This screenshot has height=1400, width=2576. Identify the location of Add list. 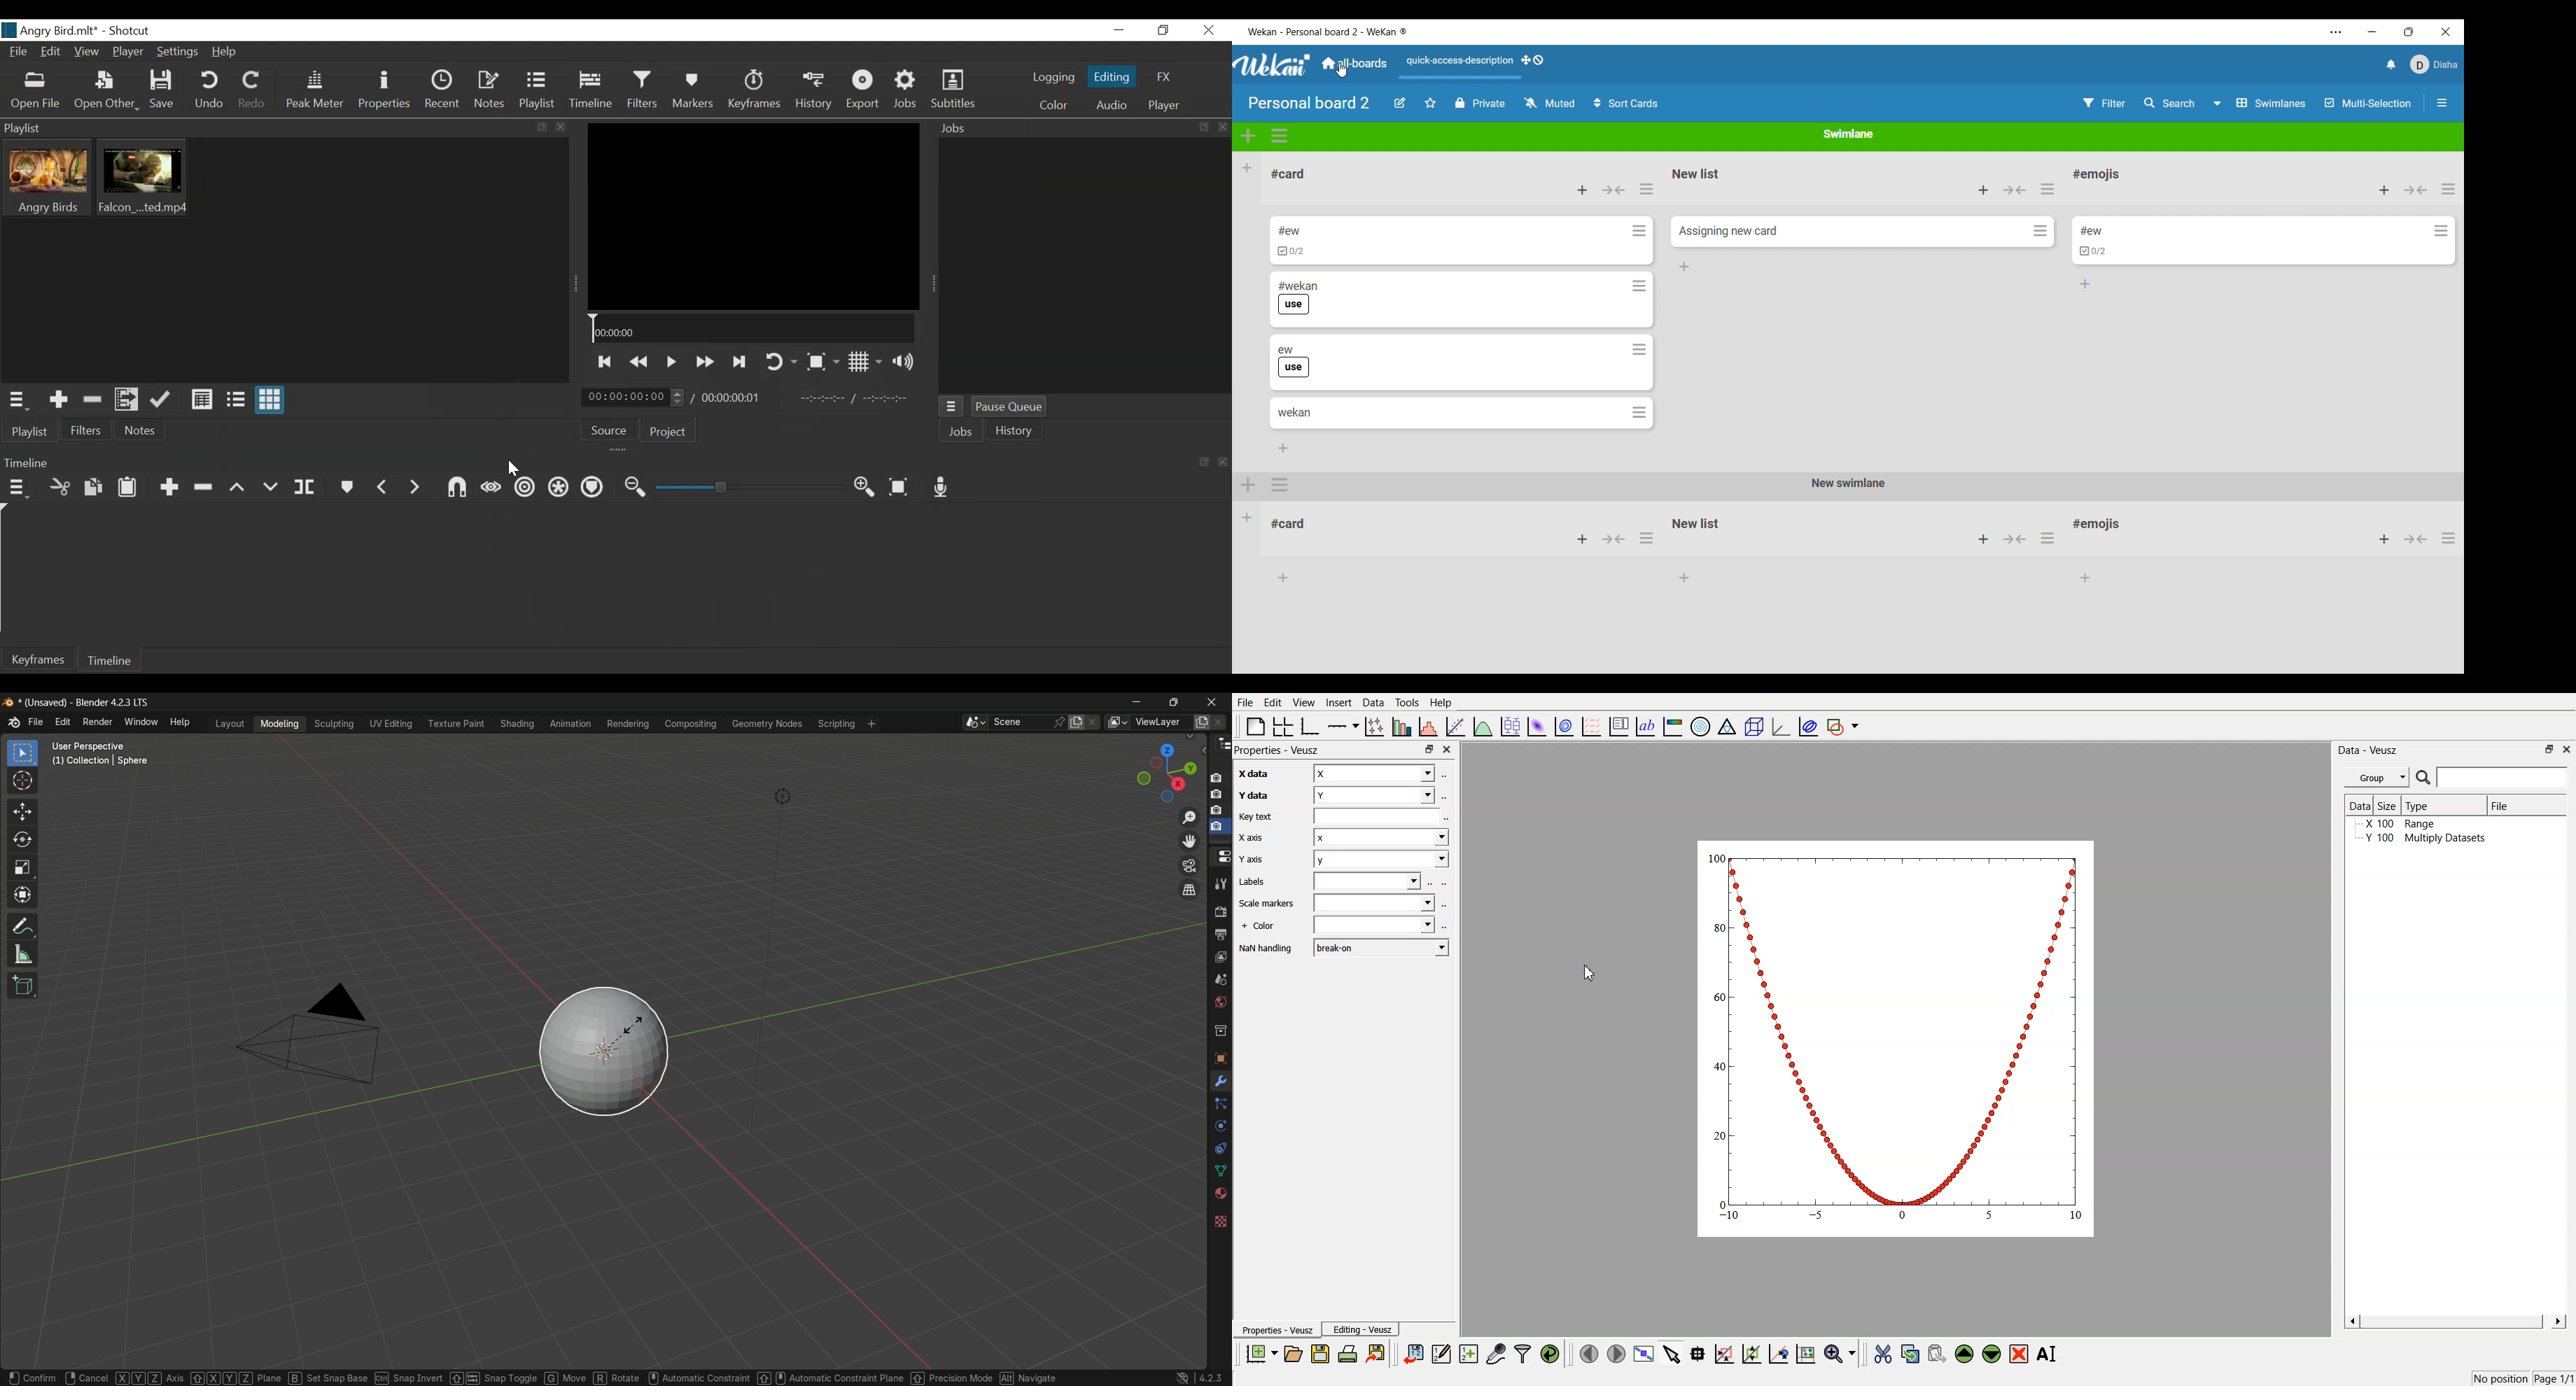
(1247, 168).